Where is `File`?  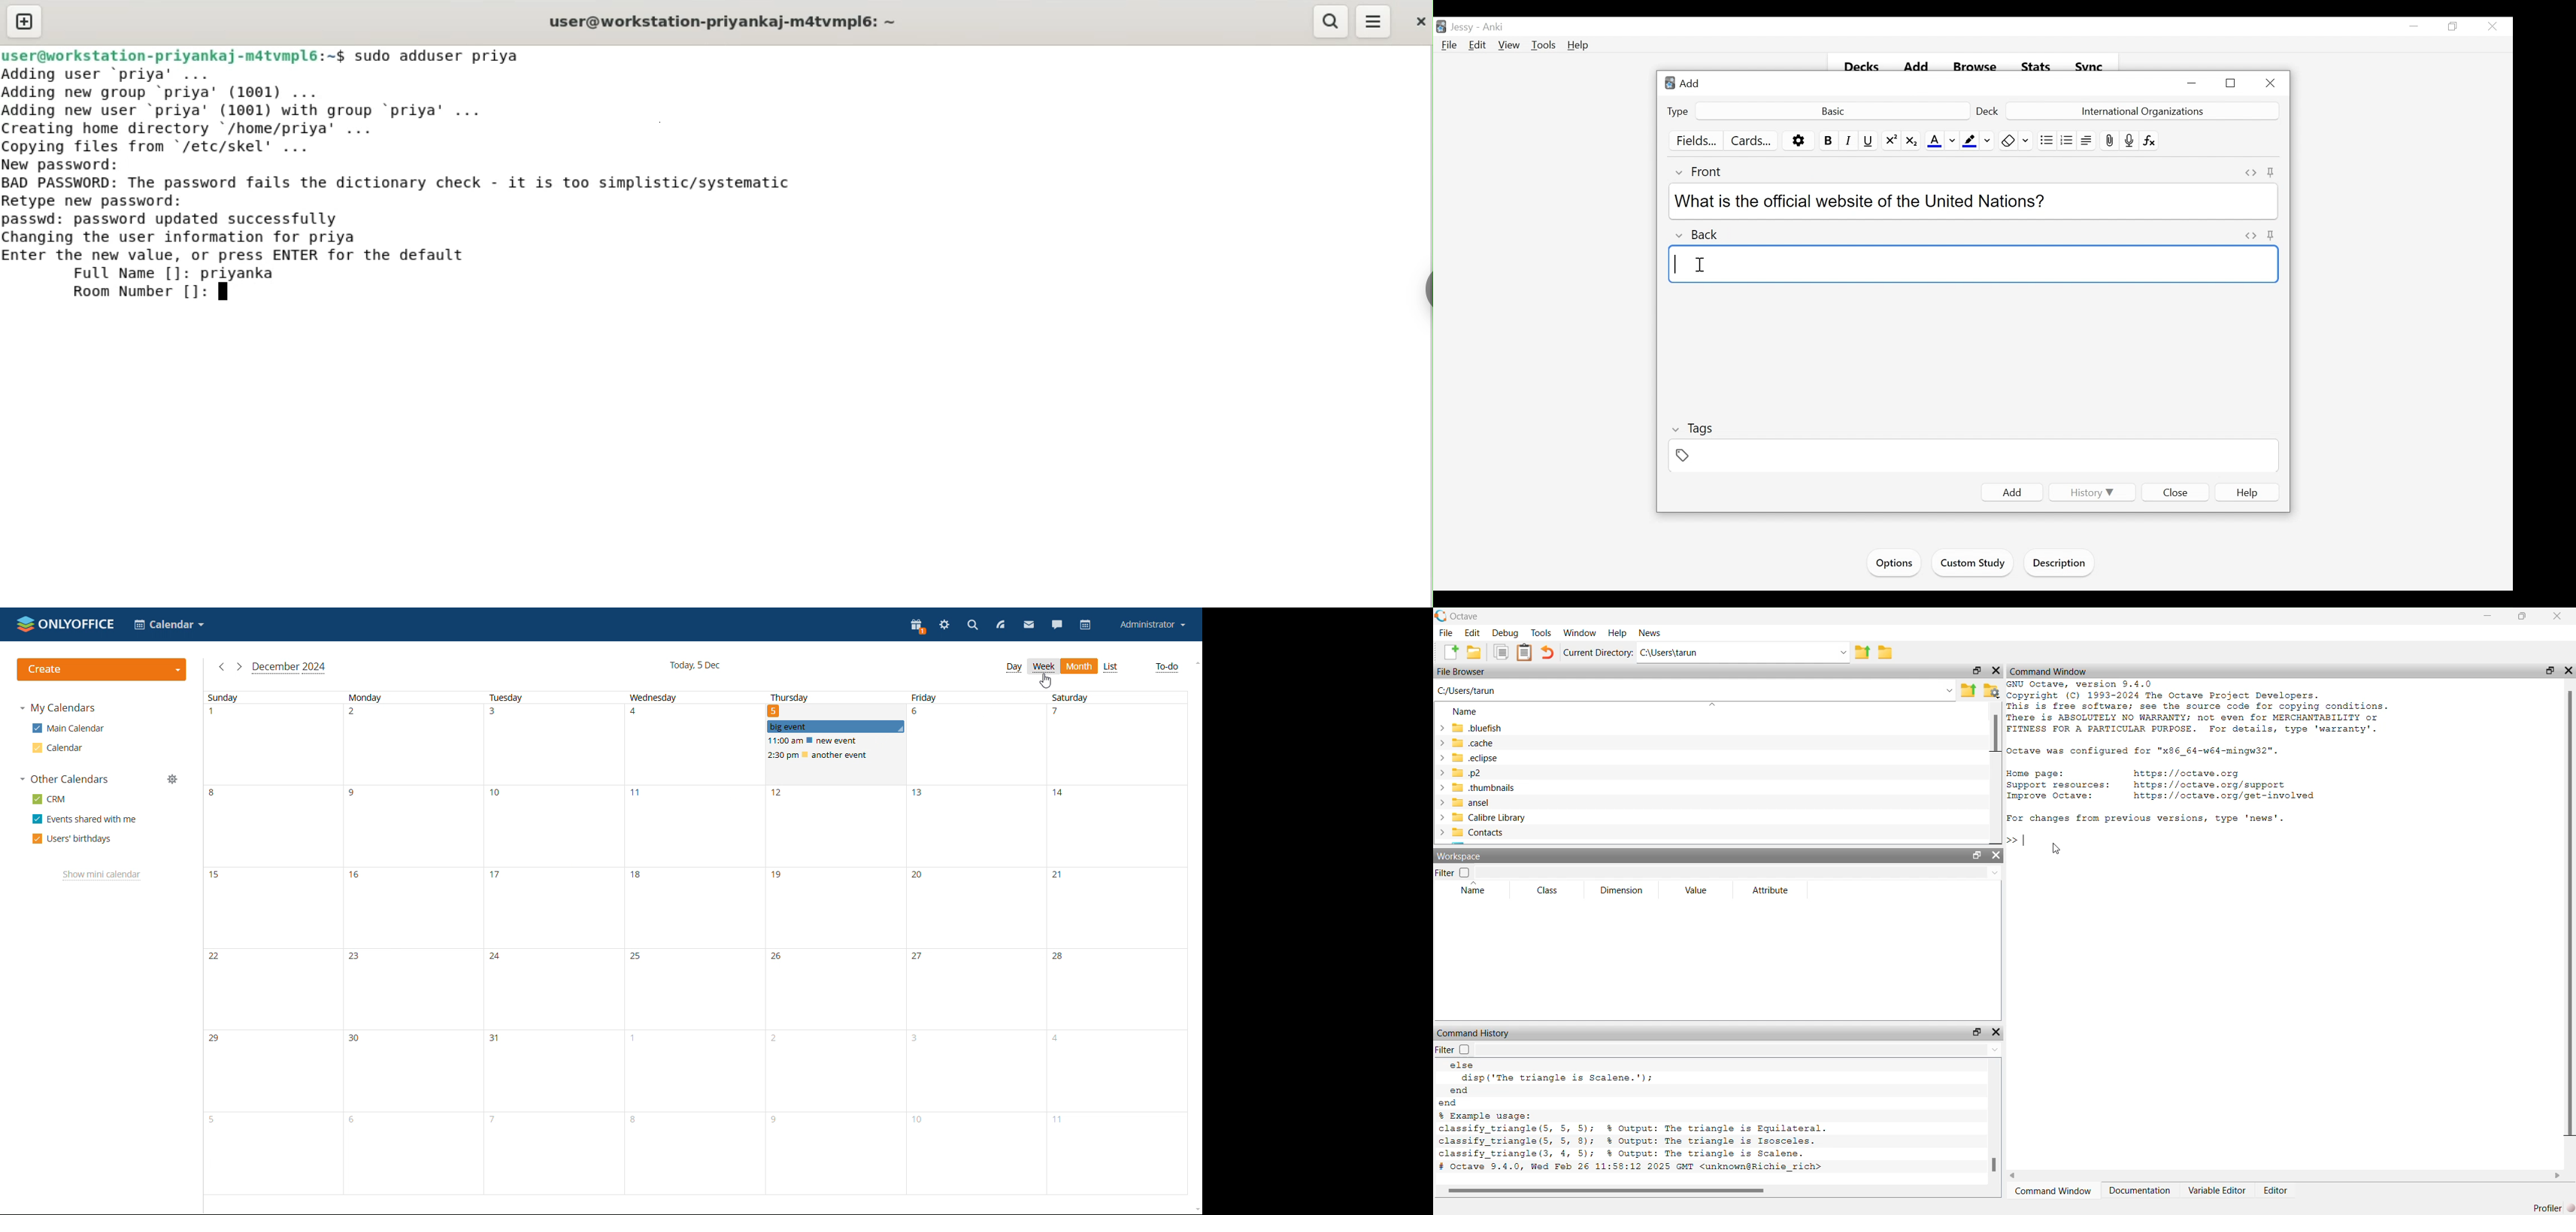
File is located at coordinates (1449, 46).